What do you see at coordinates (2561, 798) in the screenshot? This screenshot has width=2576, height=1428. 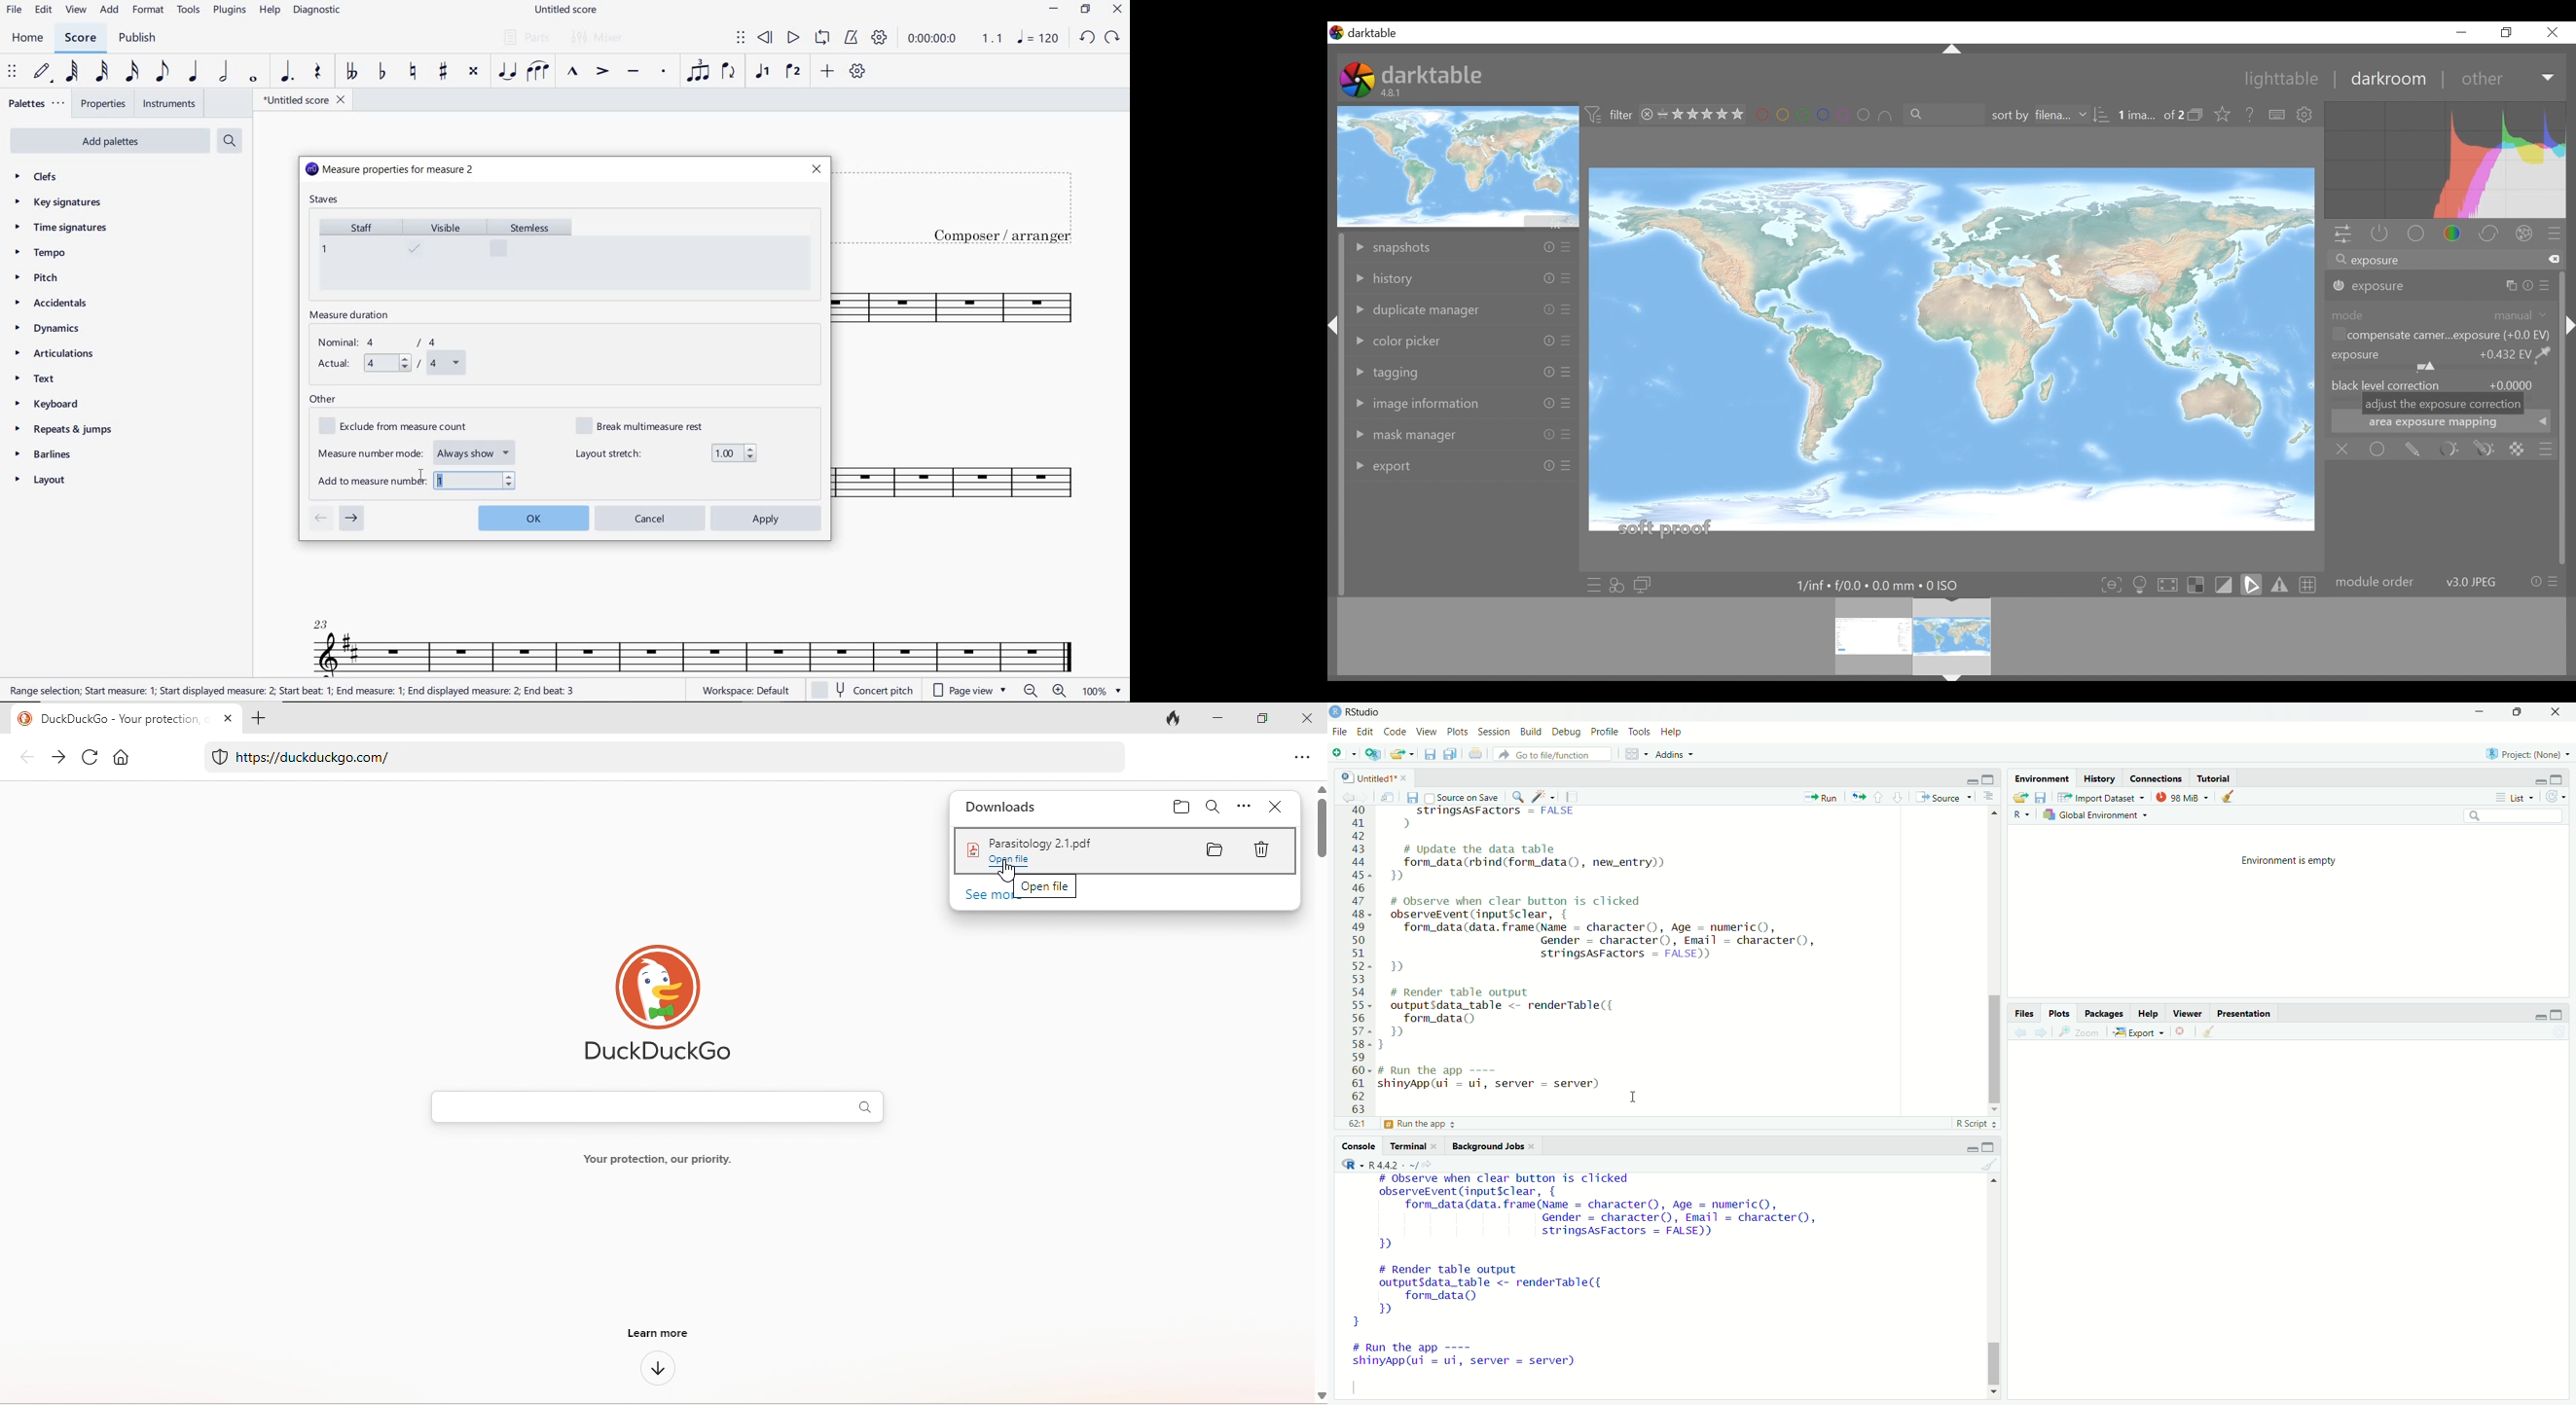 I see `refresh the list of objects in the environment` at bounding box center [2561, 798].